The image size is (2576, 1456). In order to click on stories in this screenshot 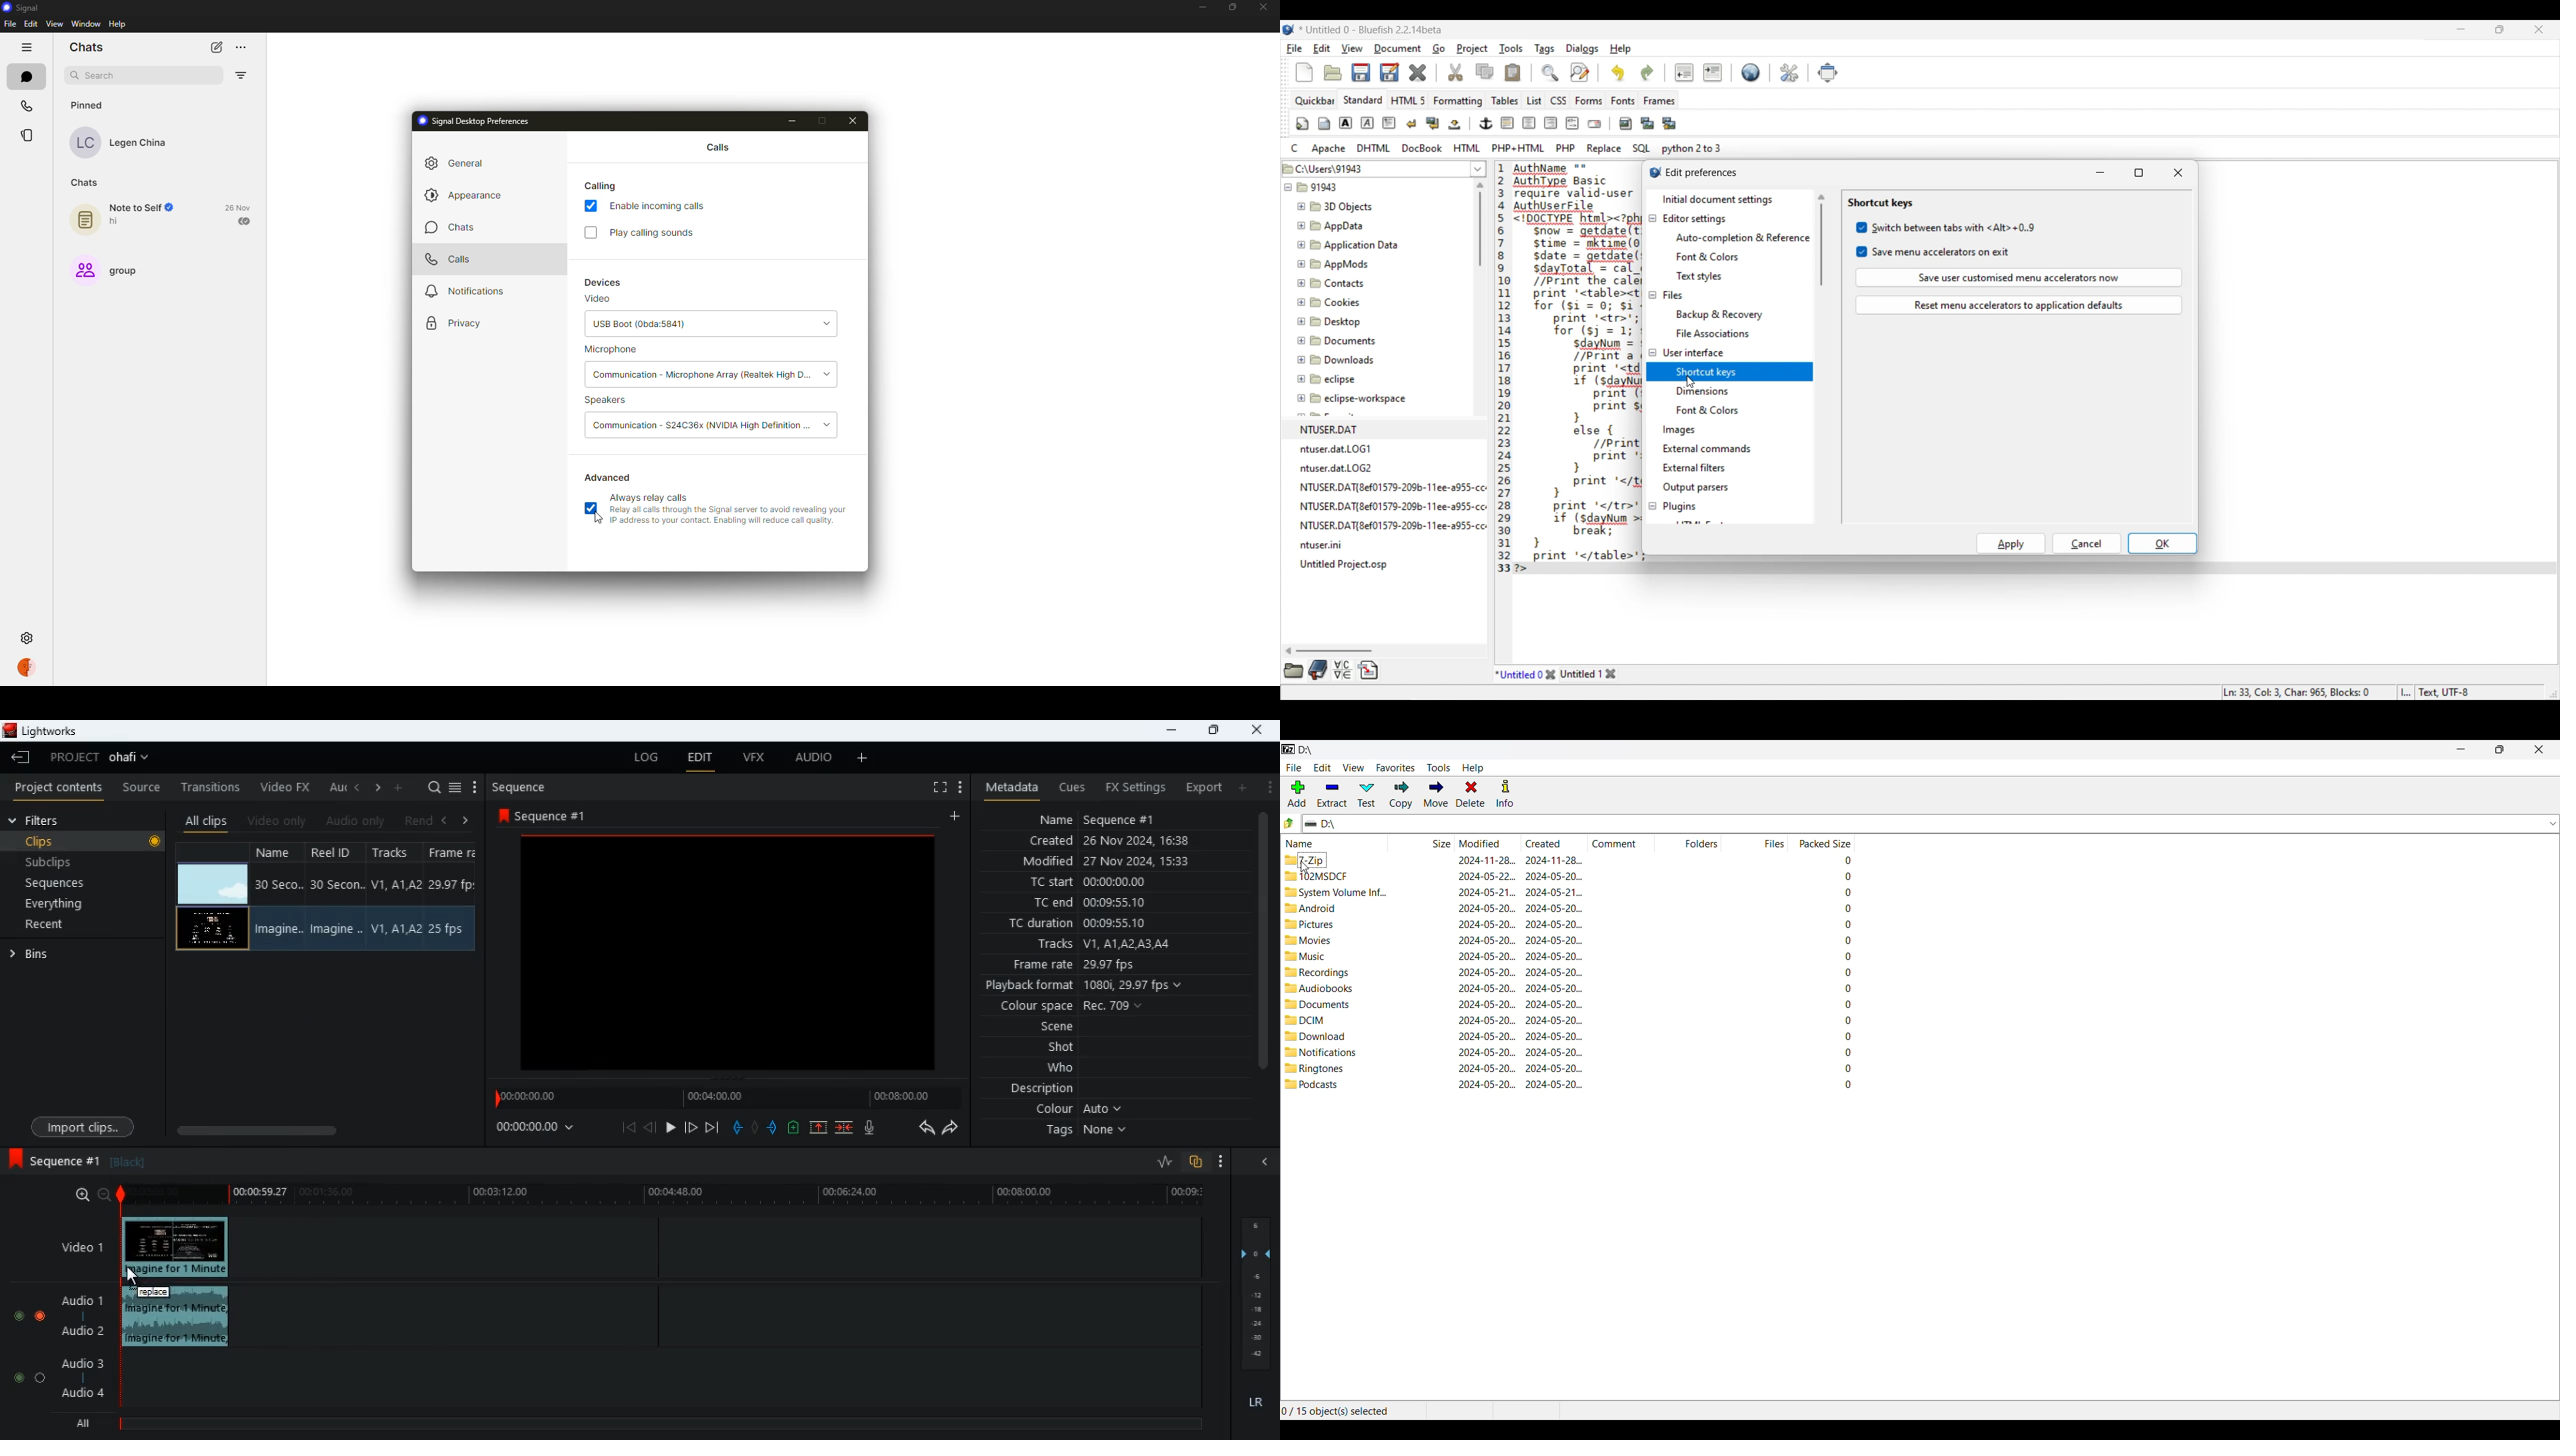, I will do `click(27, 135)`.